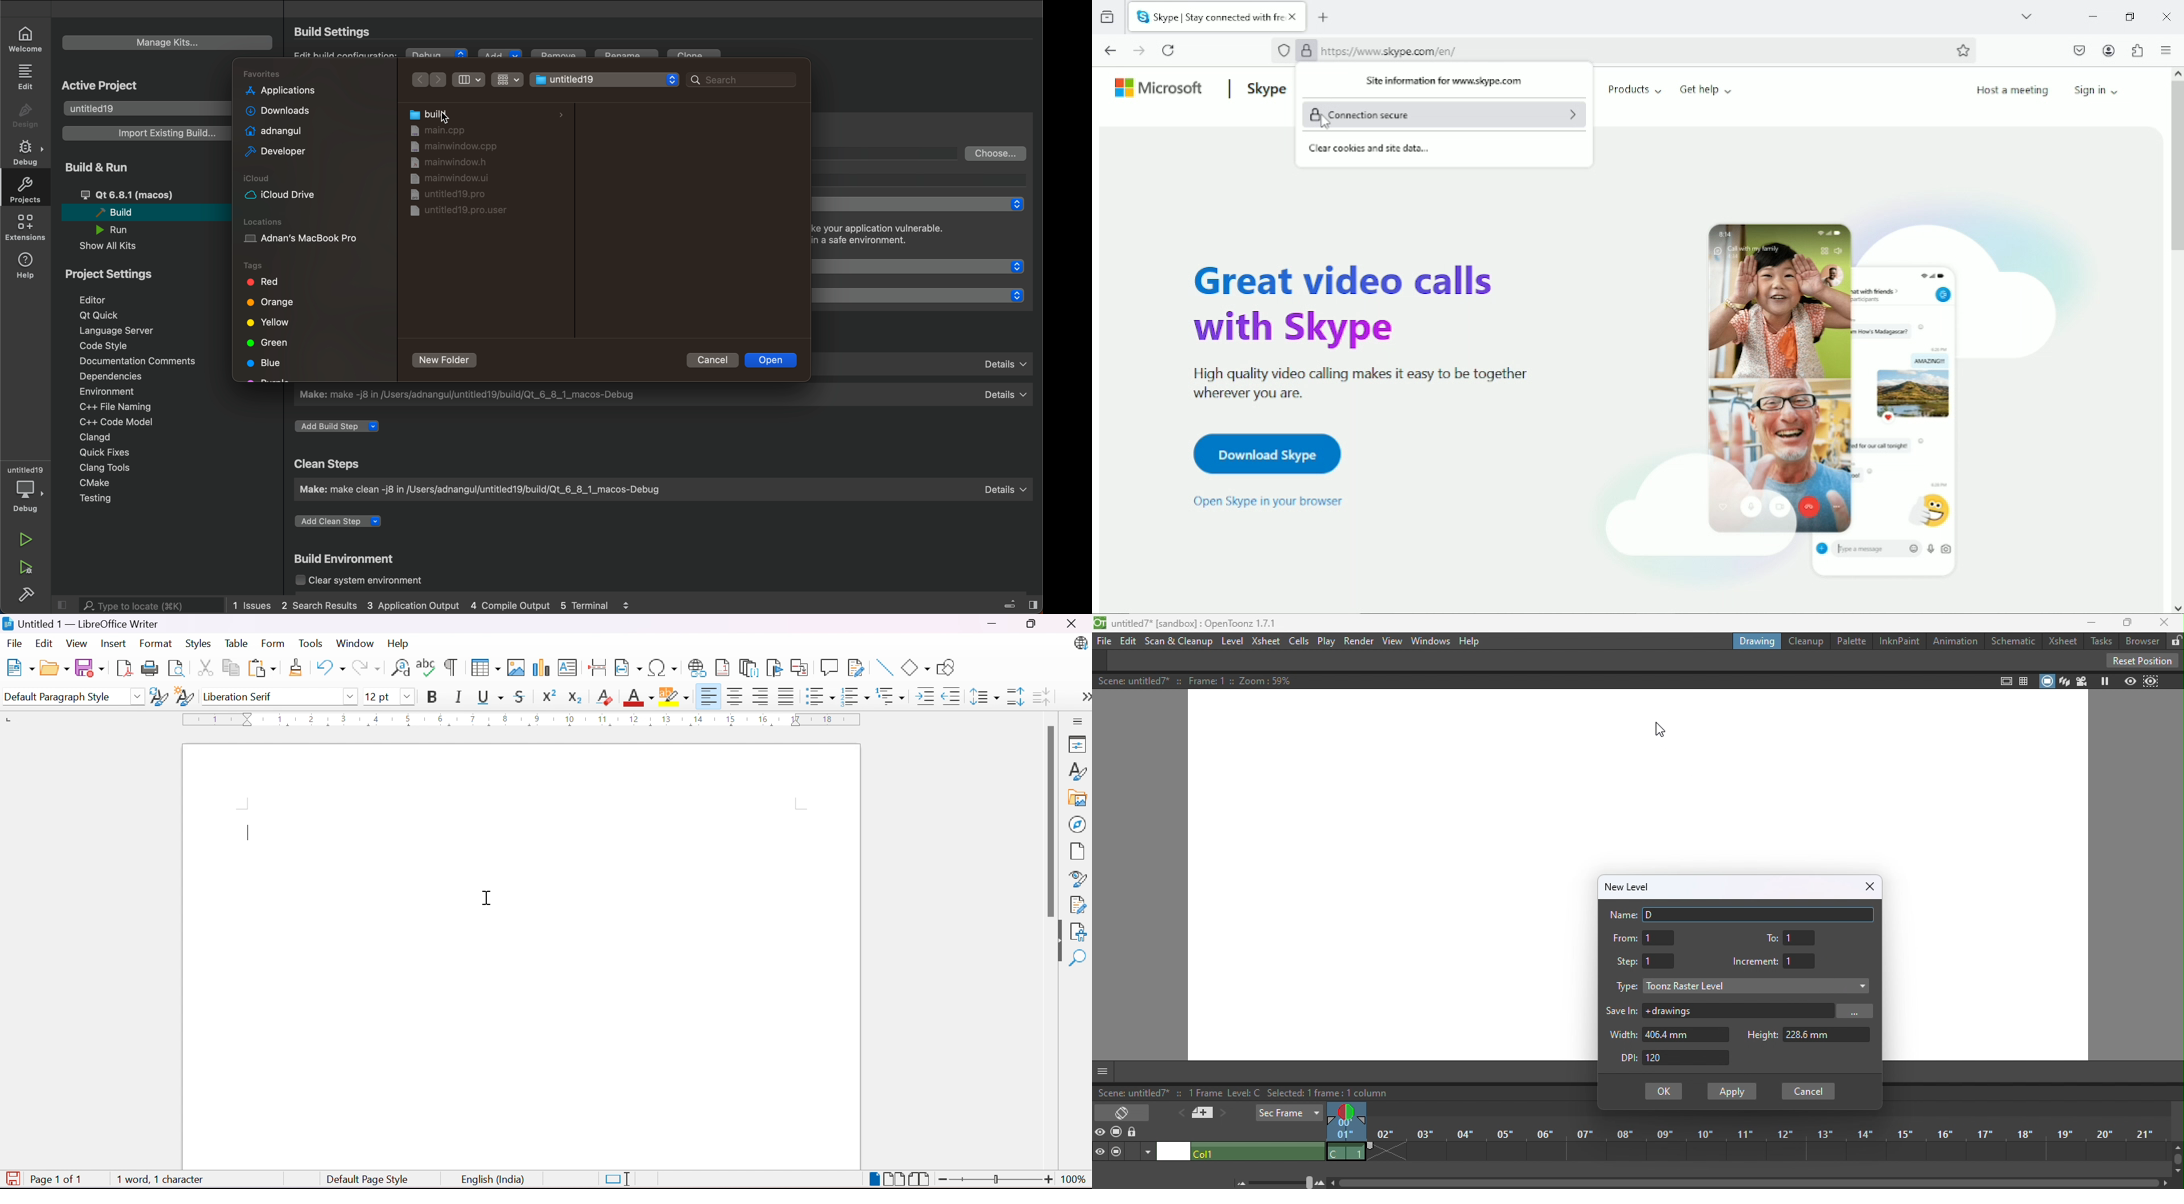  What do you see at coordinates (1681, 1059) in the screenshot?
I see `DPI` at bounding box center [1681, 1059].